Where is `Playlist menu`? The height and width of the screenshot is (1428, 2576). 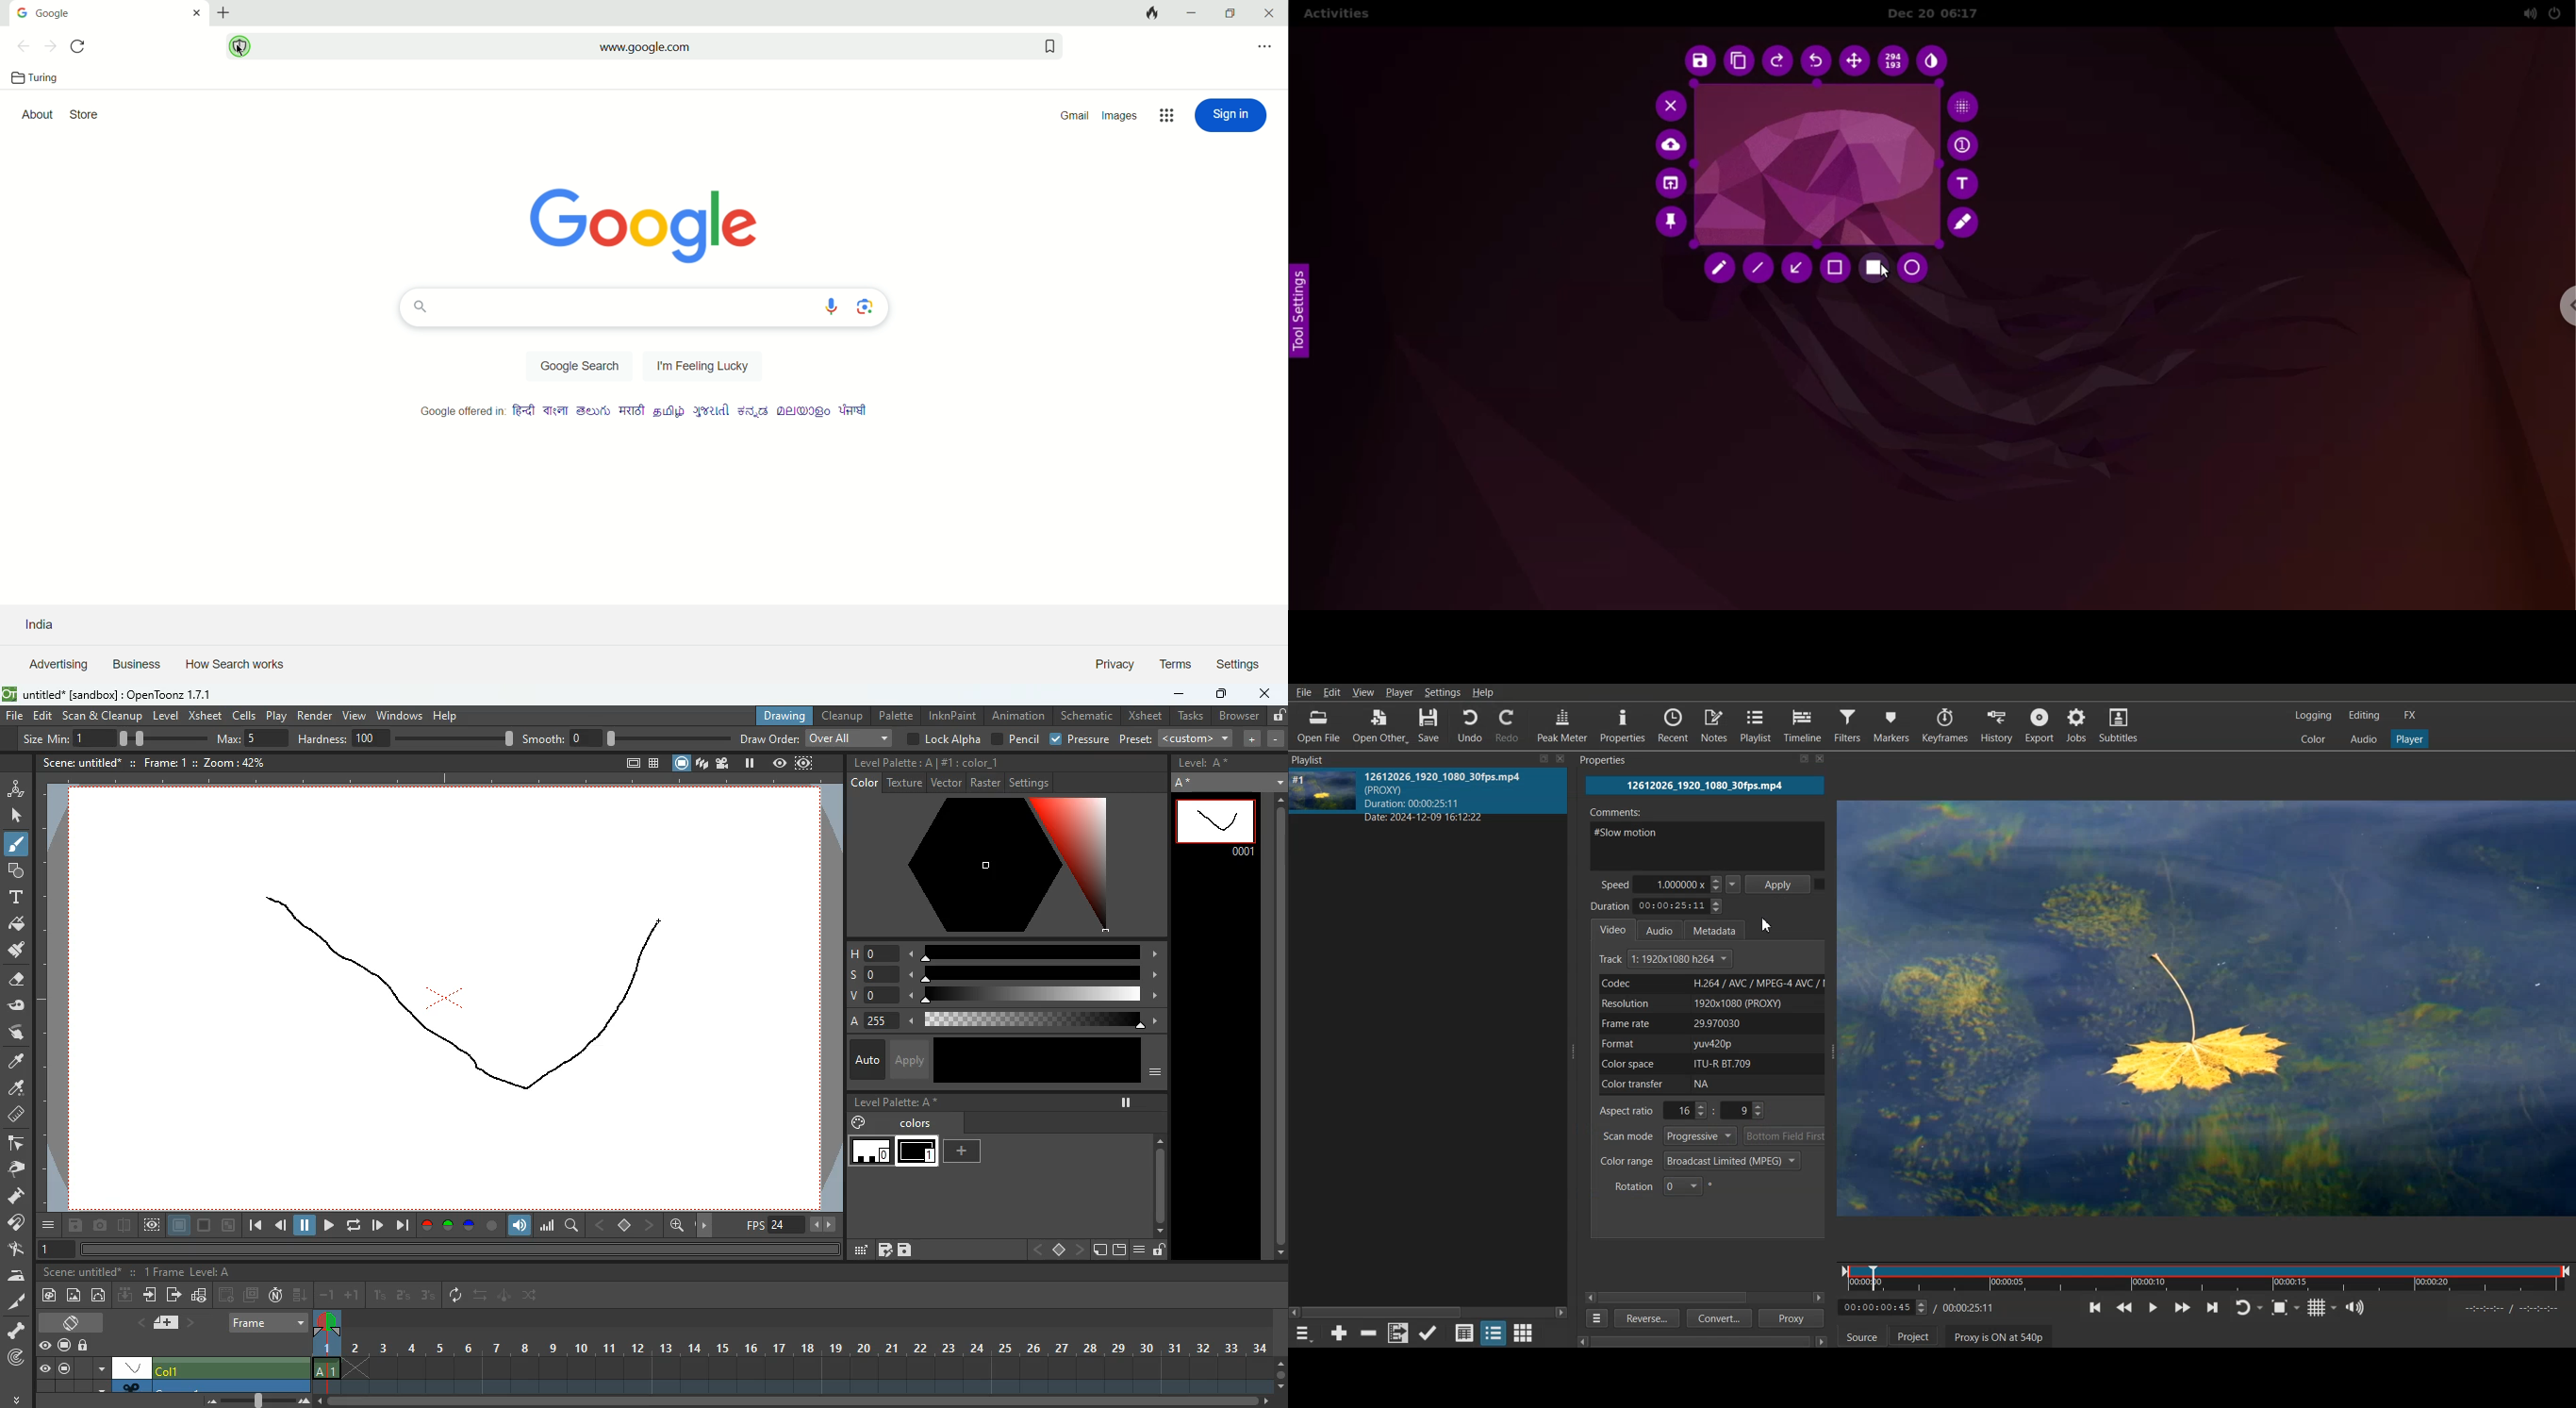 Playlist menu is located at coordinates (1305, 1333).